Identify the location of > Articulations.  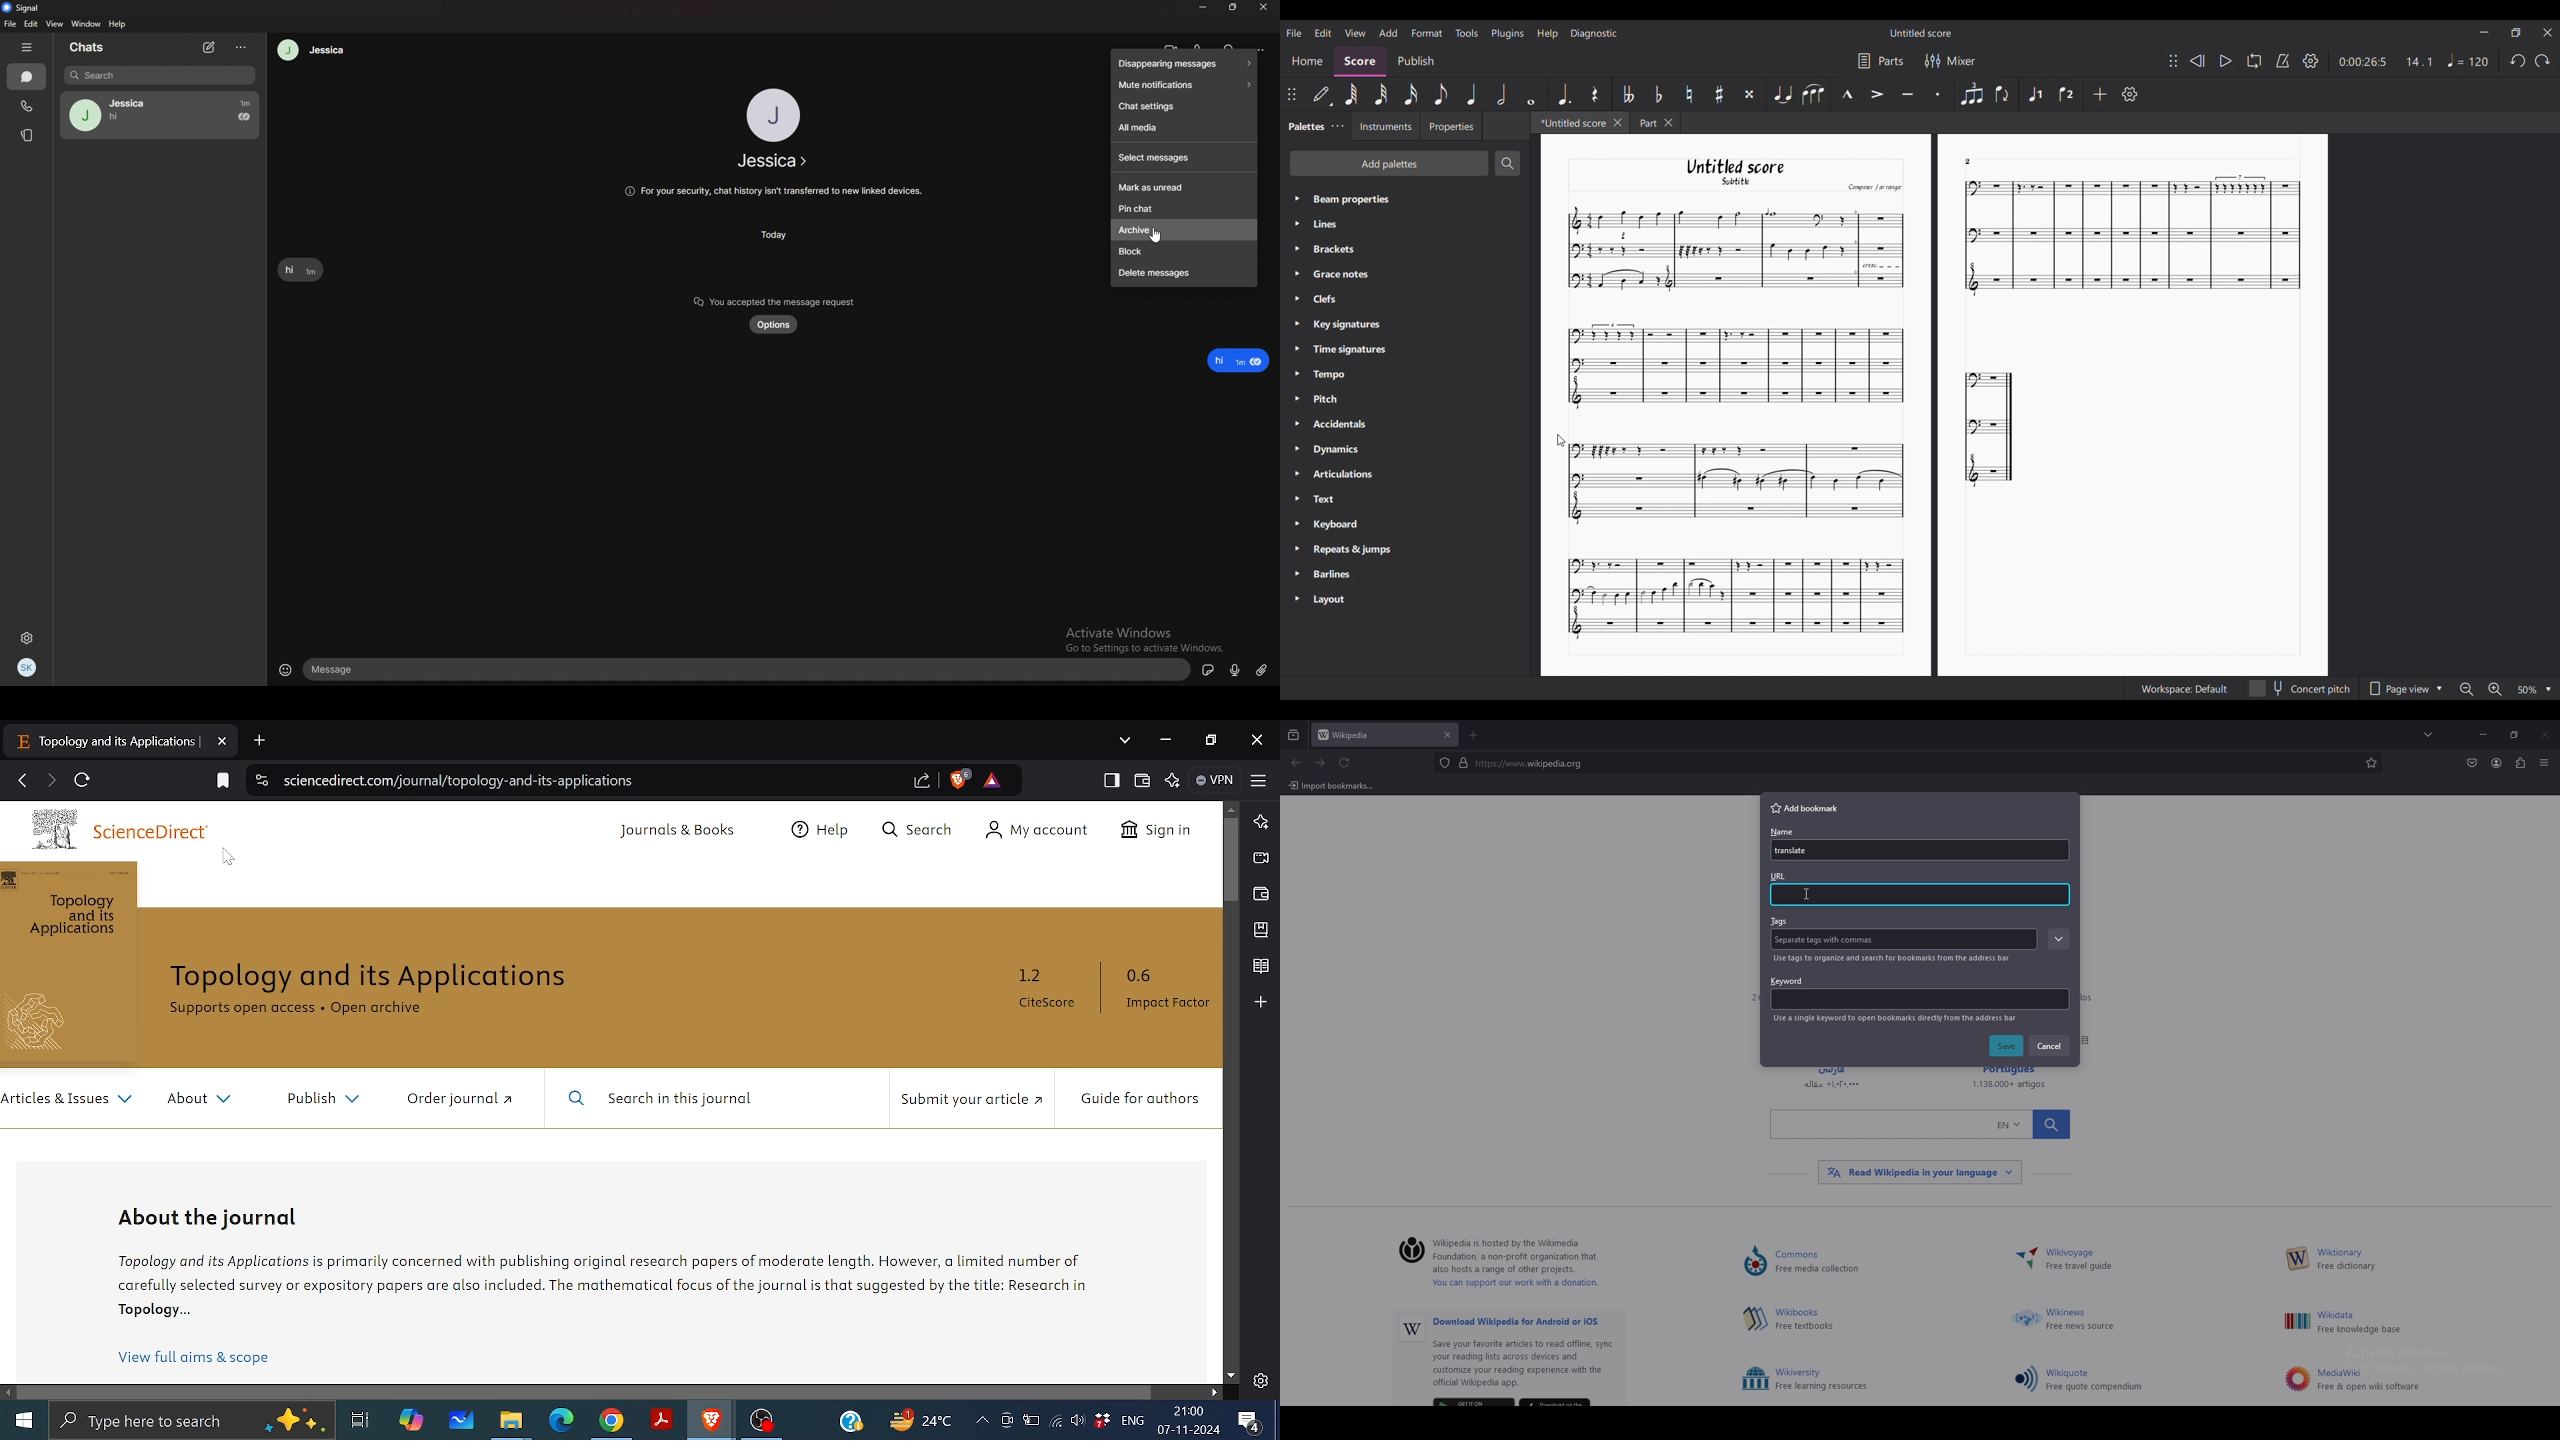
(1337, 477).